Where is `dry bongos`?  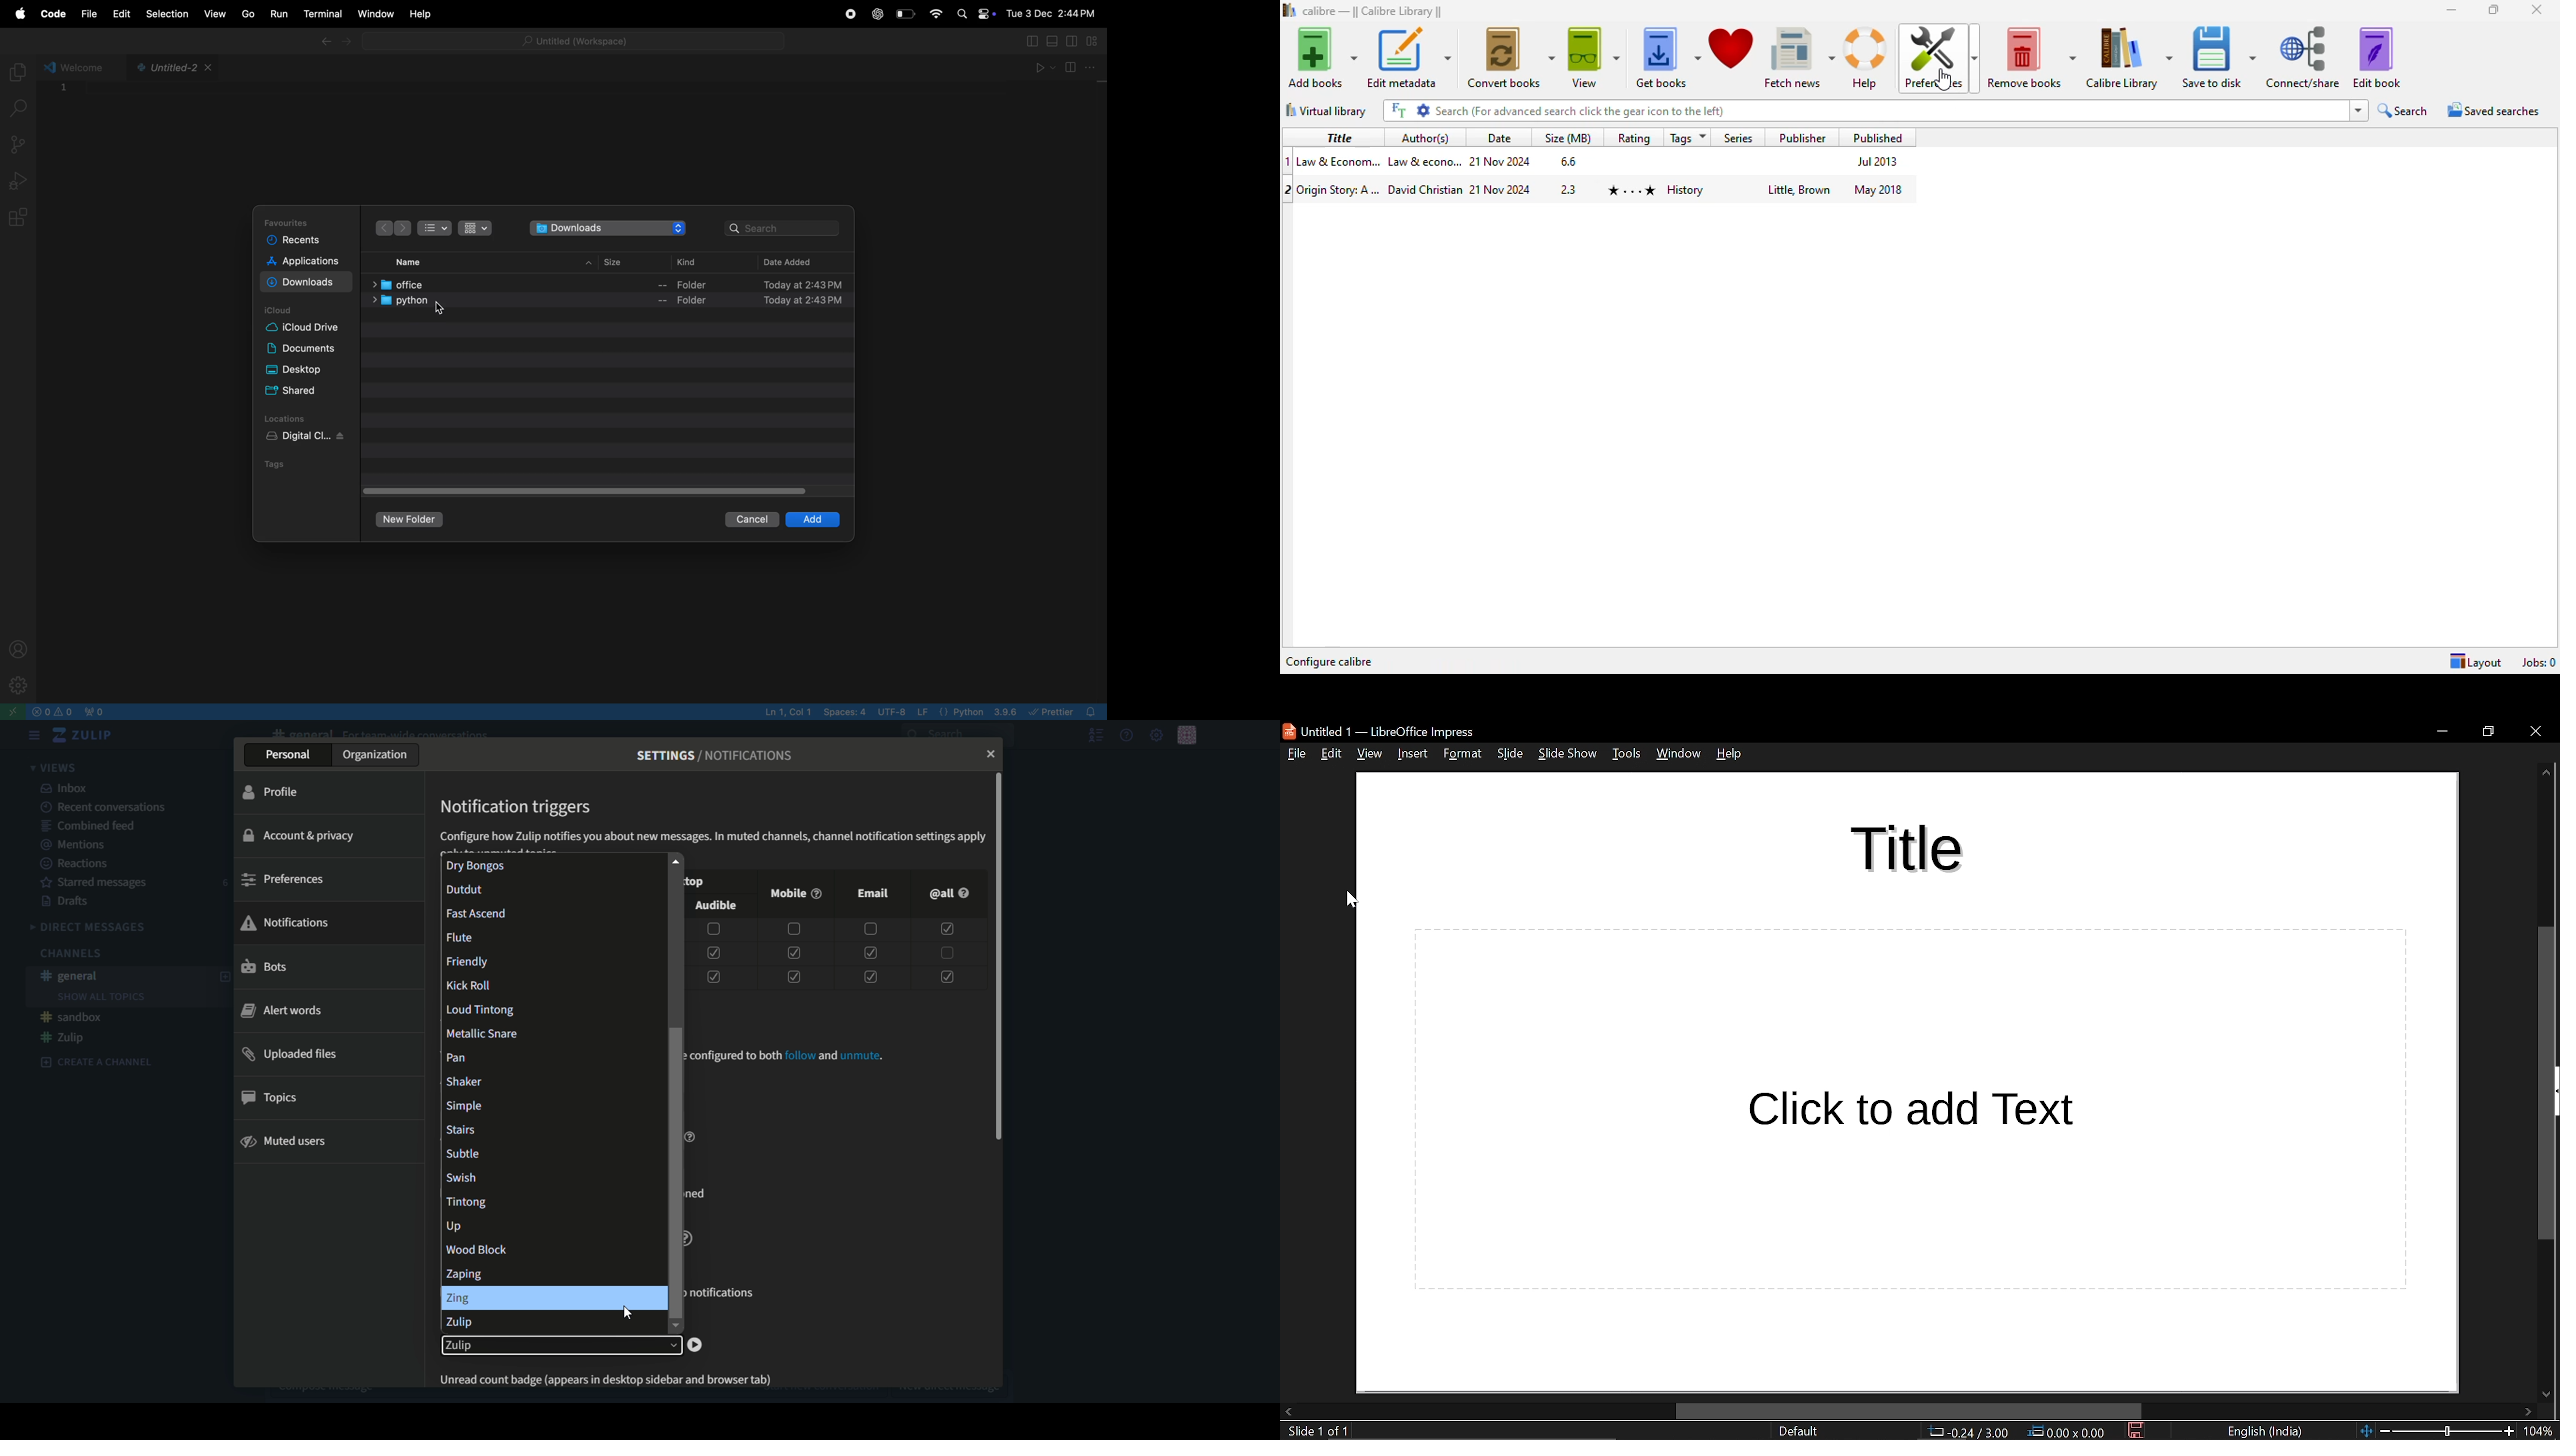
dry bongos is located at coordinates (547, 866).